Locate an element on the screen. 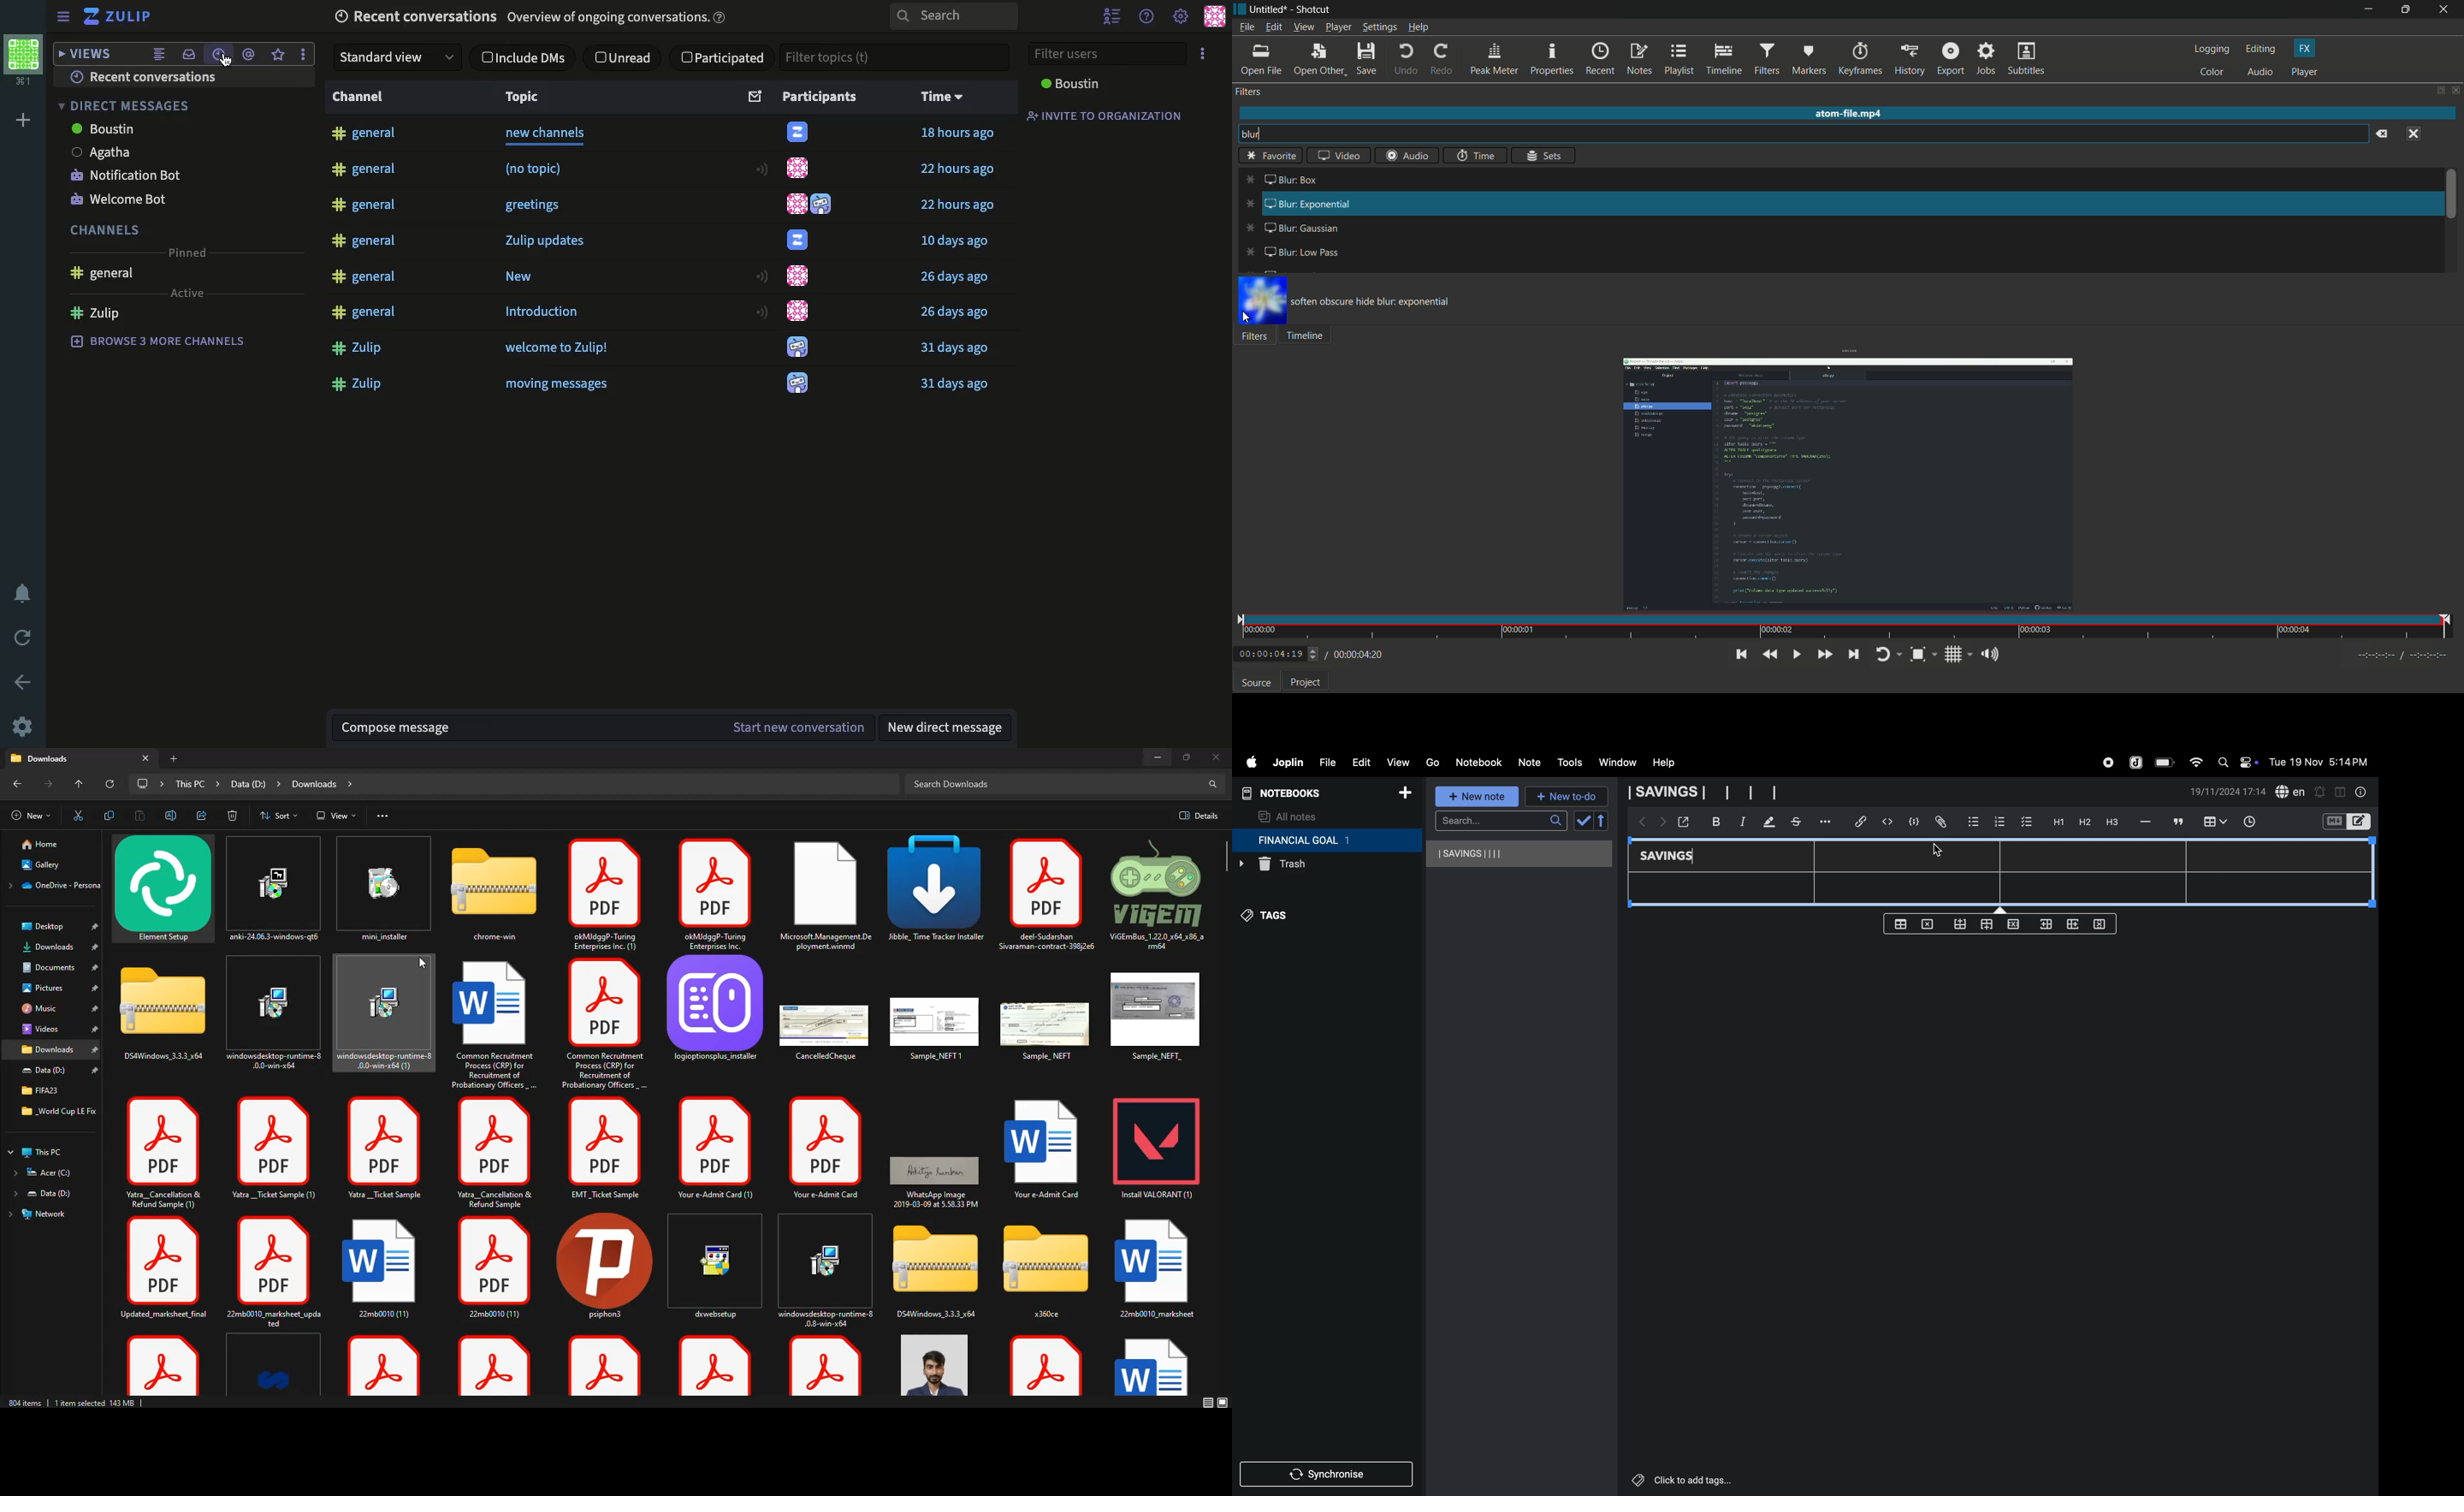 Image resolution: width=2464 pixels, height=1512 pixels. app name is located at coordinates (1312, 11).